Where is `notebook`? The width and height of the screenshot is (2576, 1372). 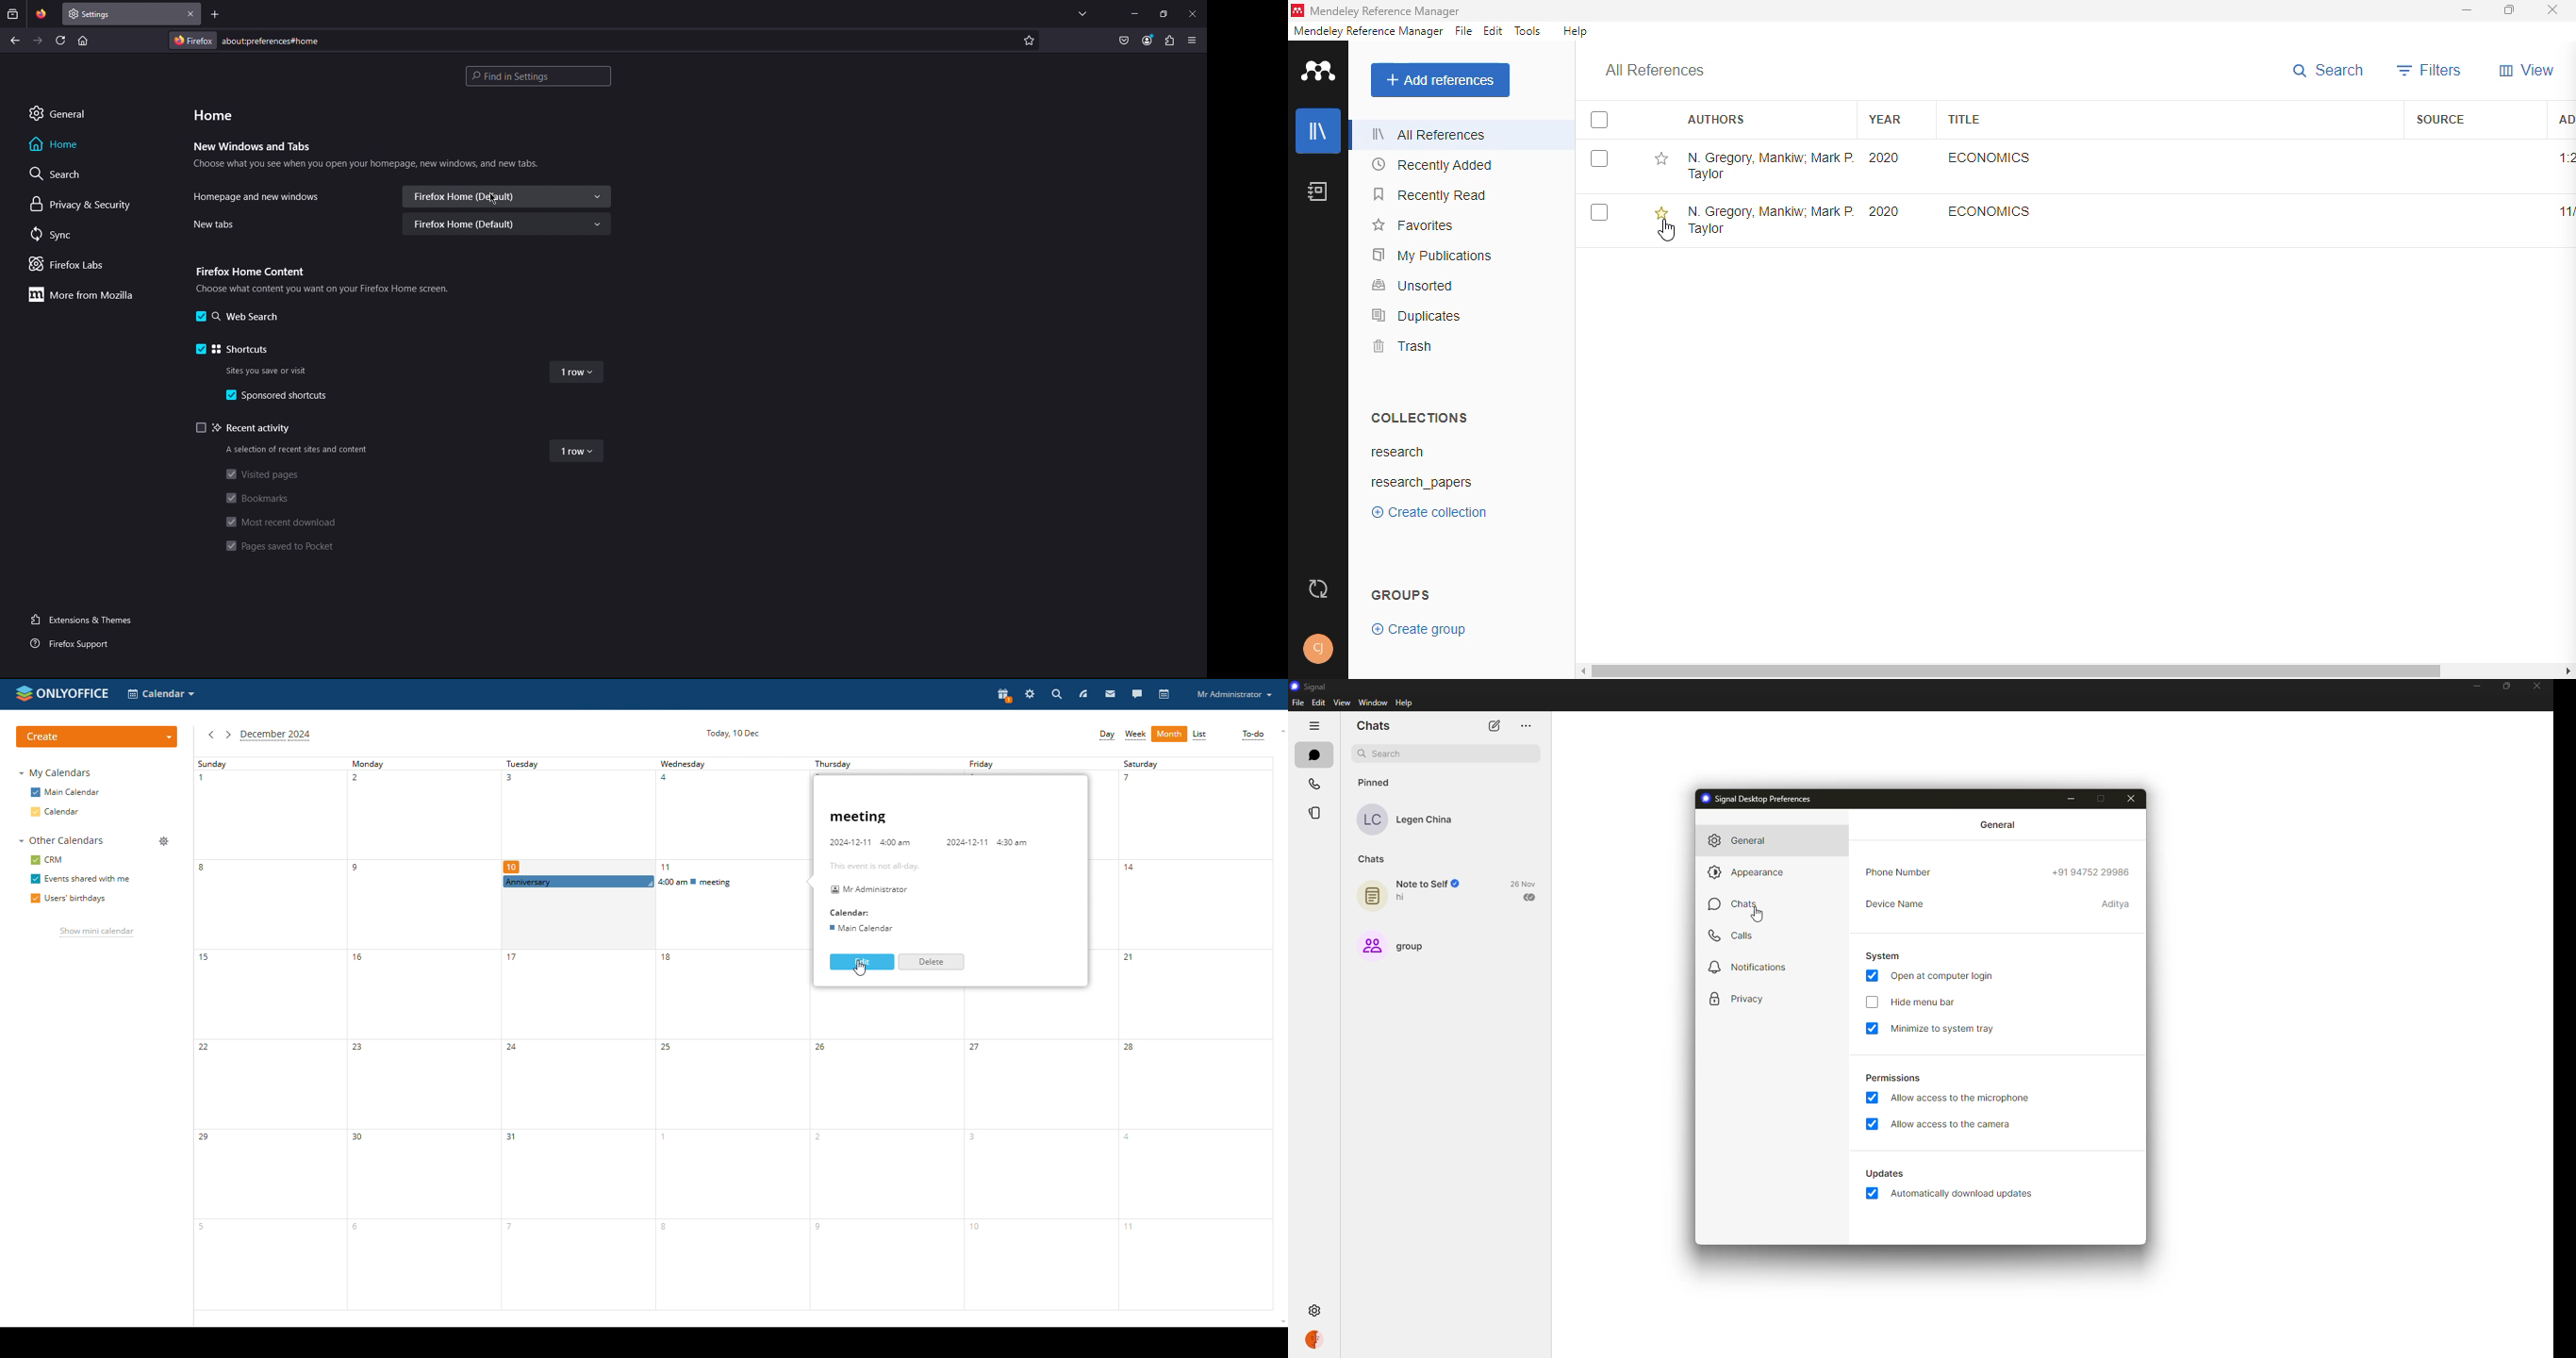
notebook is located at coordinates (1317, 190).